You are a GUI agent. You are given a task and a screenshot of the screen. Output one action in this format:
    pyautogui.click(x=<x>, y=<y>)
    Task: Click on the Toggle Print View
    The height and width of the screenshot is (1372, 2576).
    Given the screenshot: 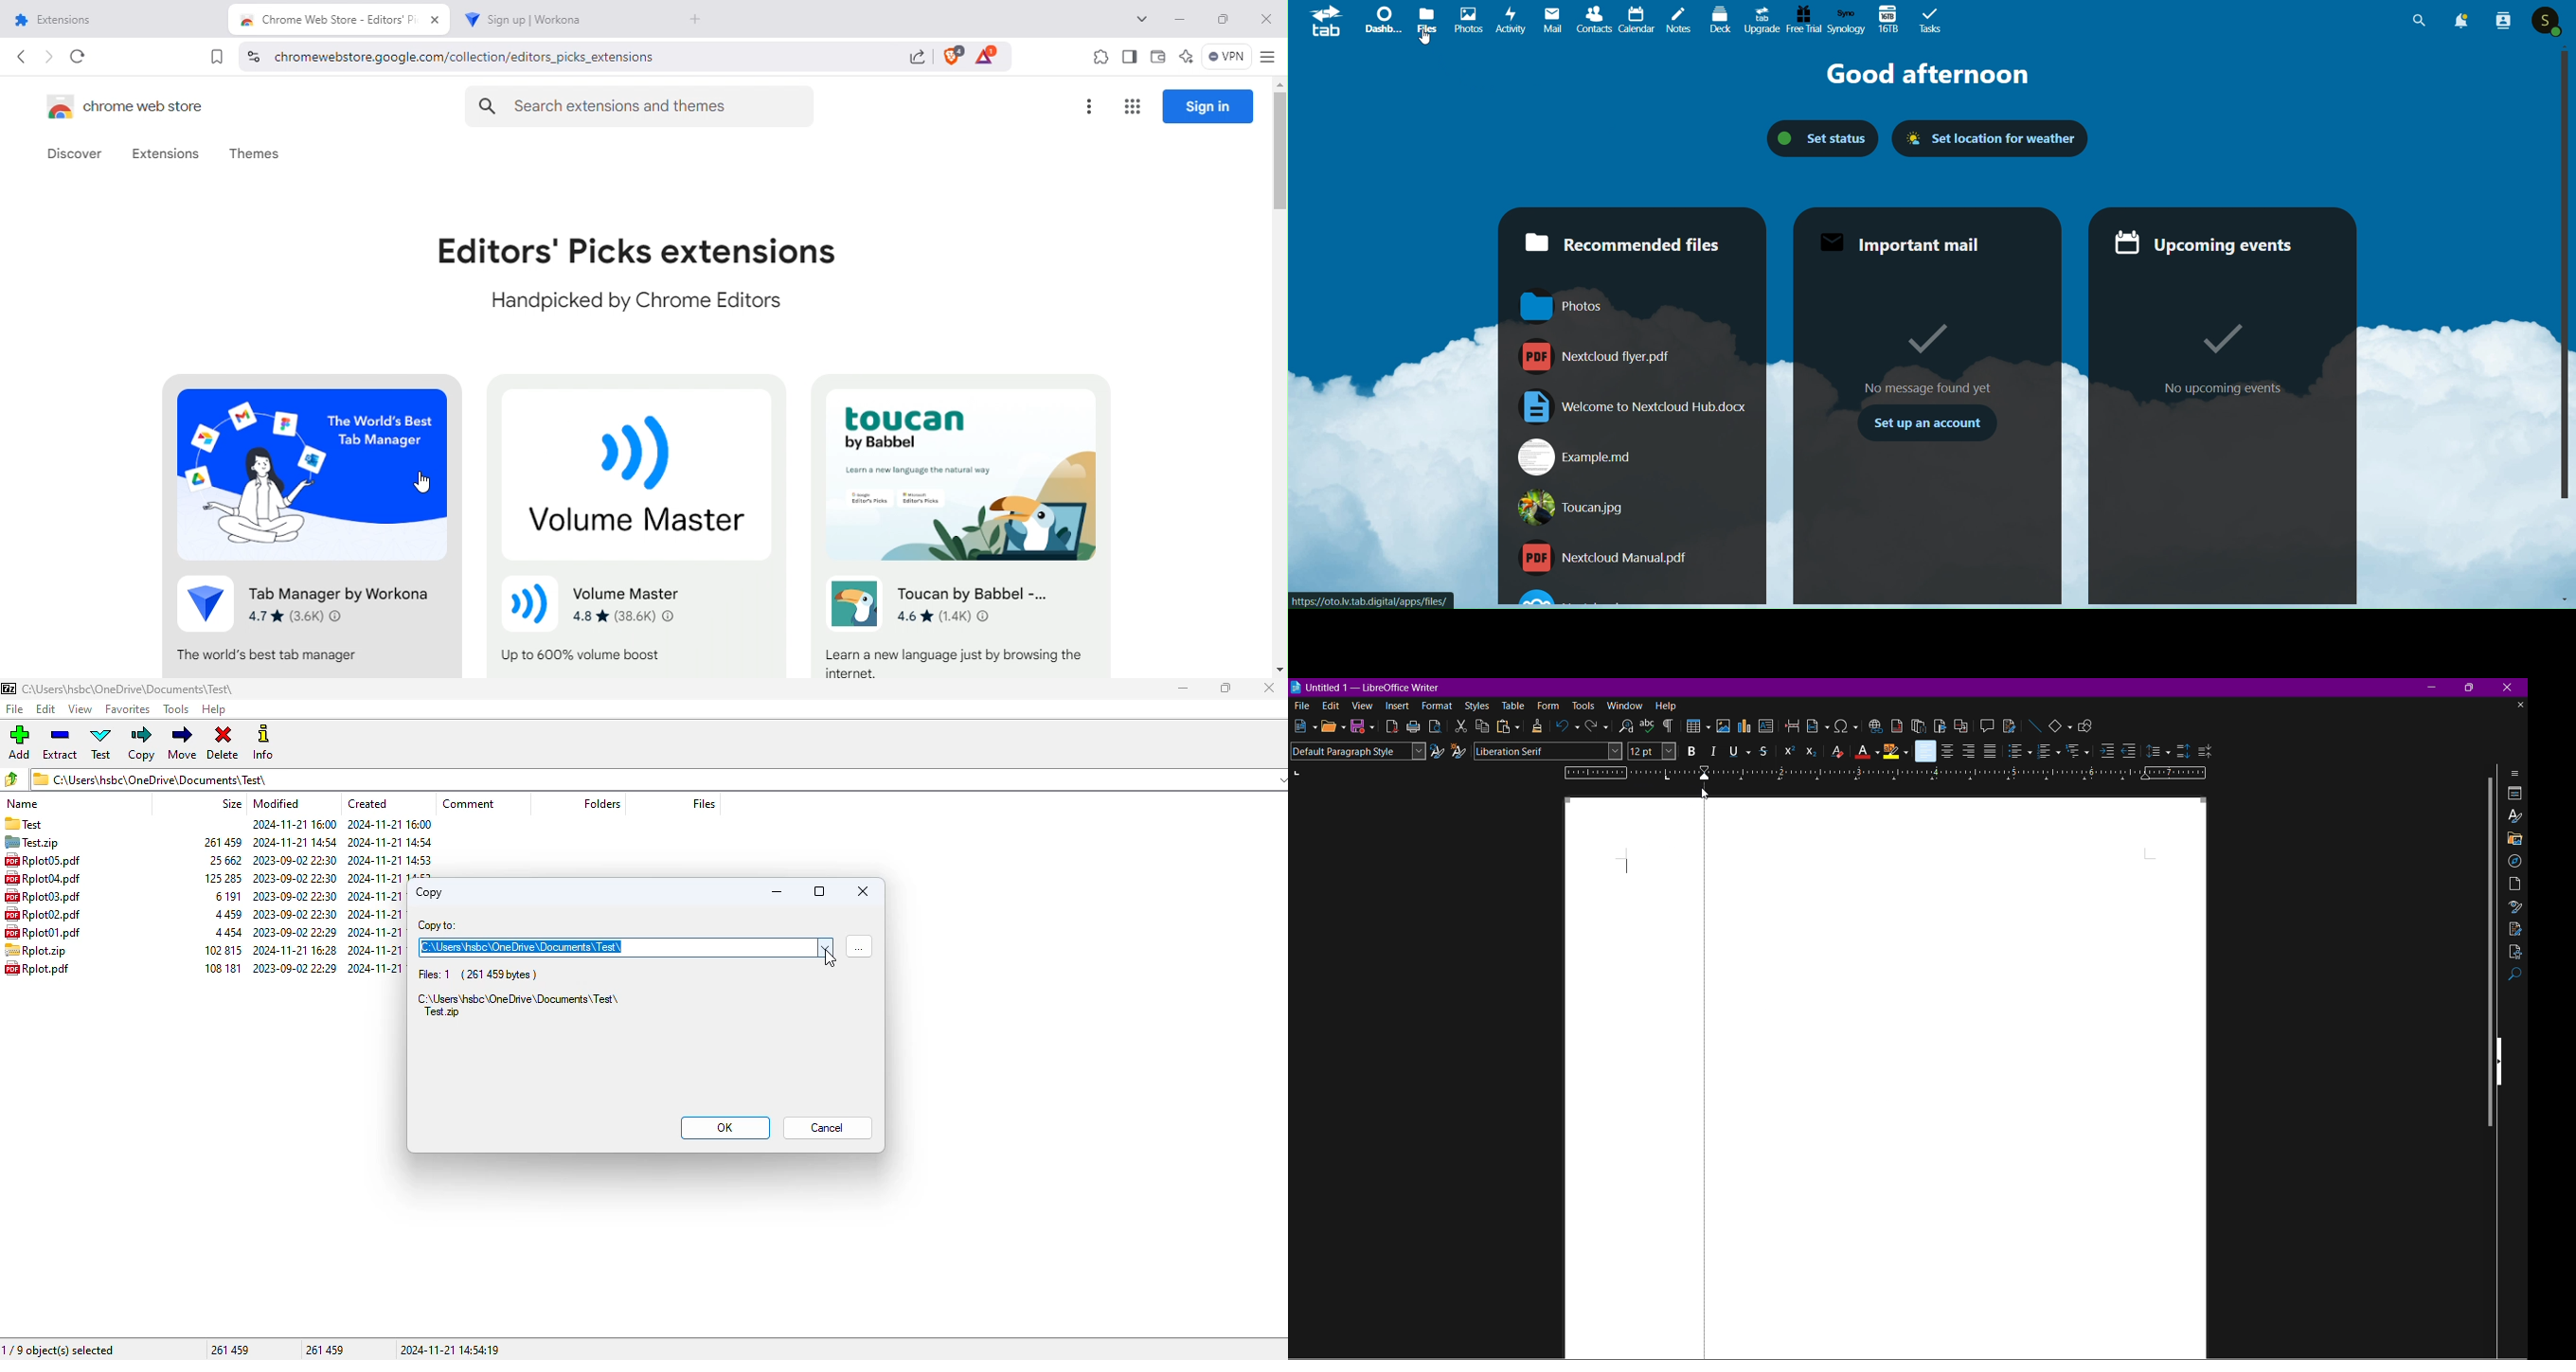 What is the action you would take?
    pyautogui.click(x=1434, y=726)
    